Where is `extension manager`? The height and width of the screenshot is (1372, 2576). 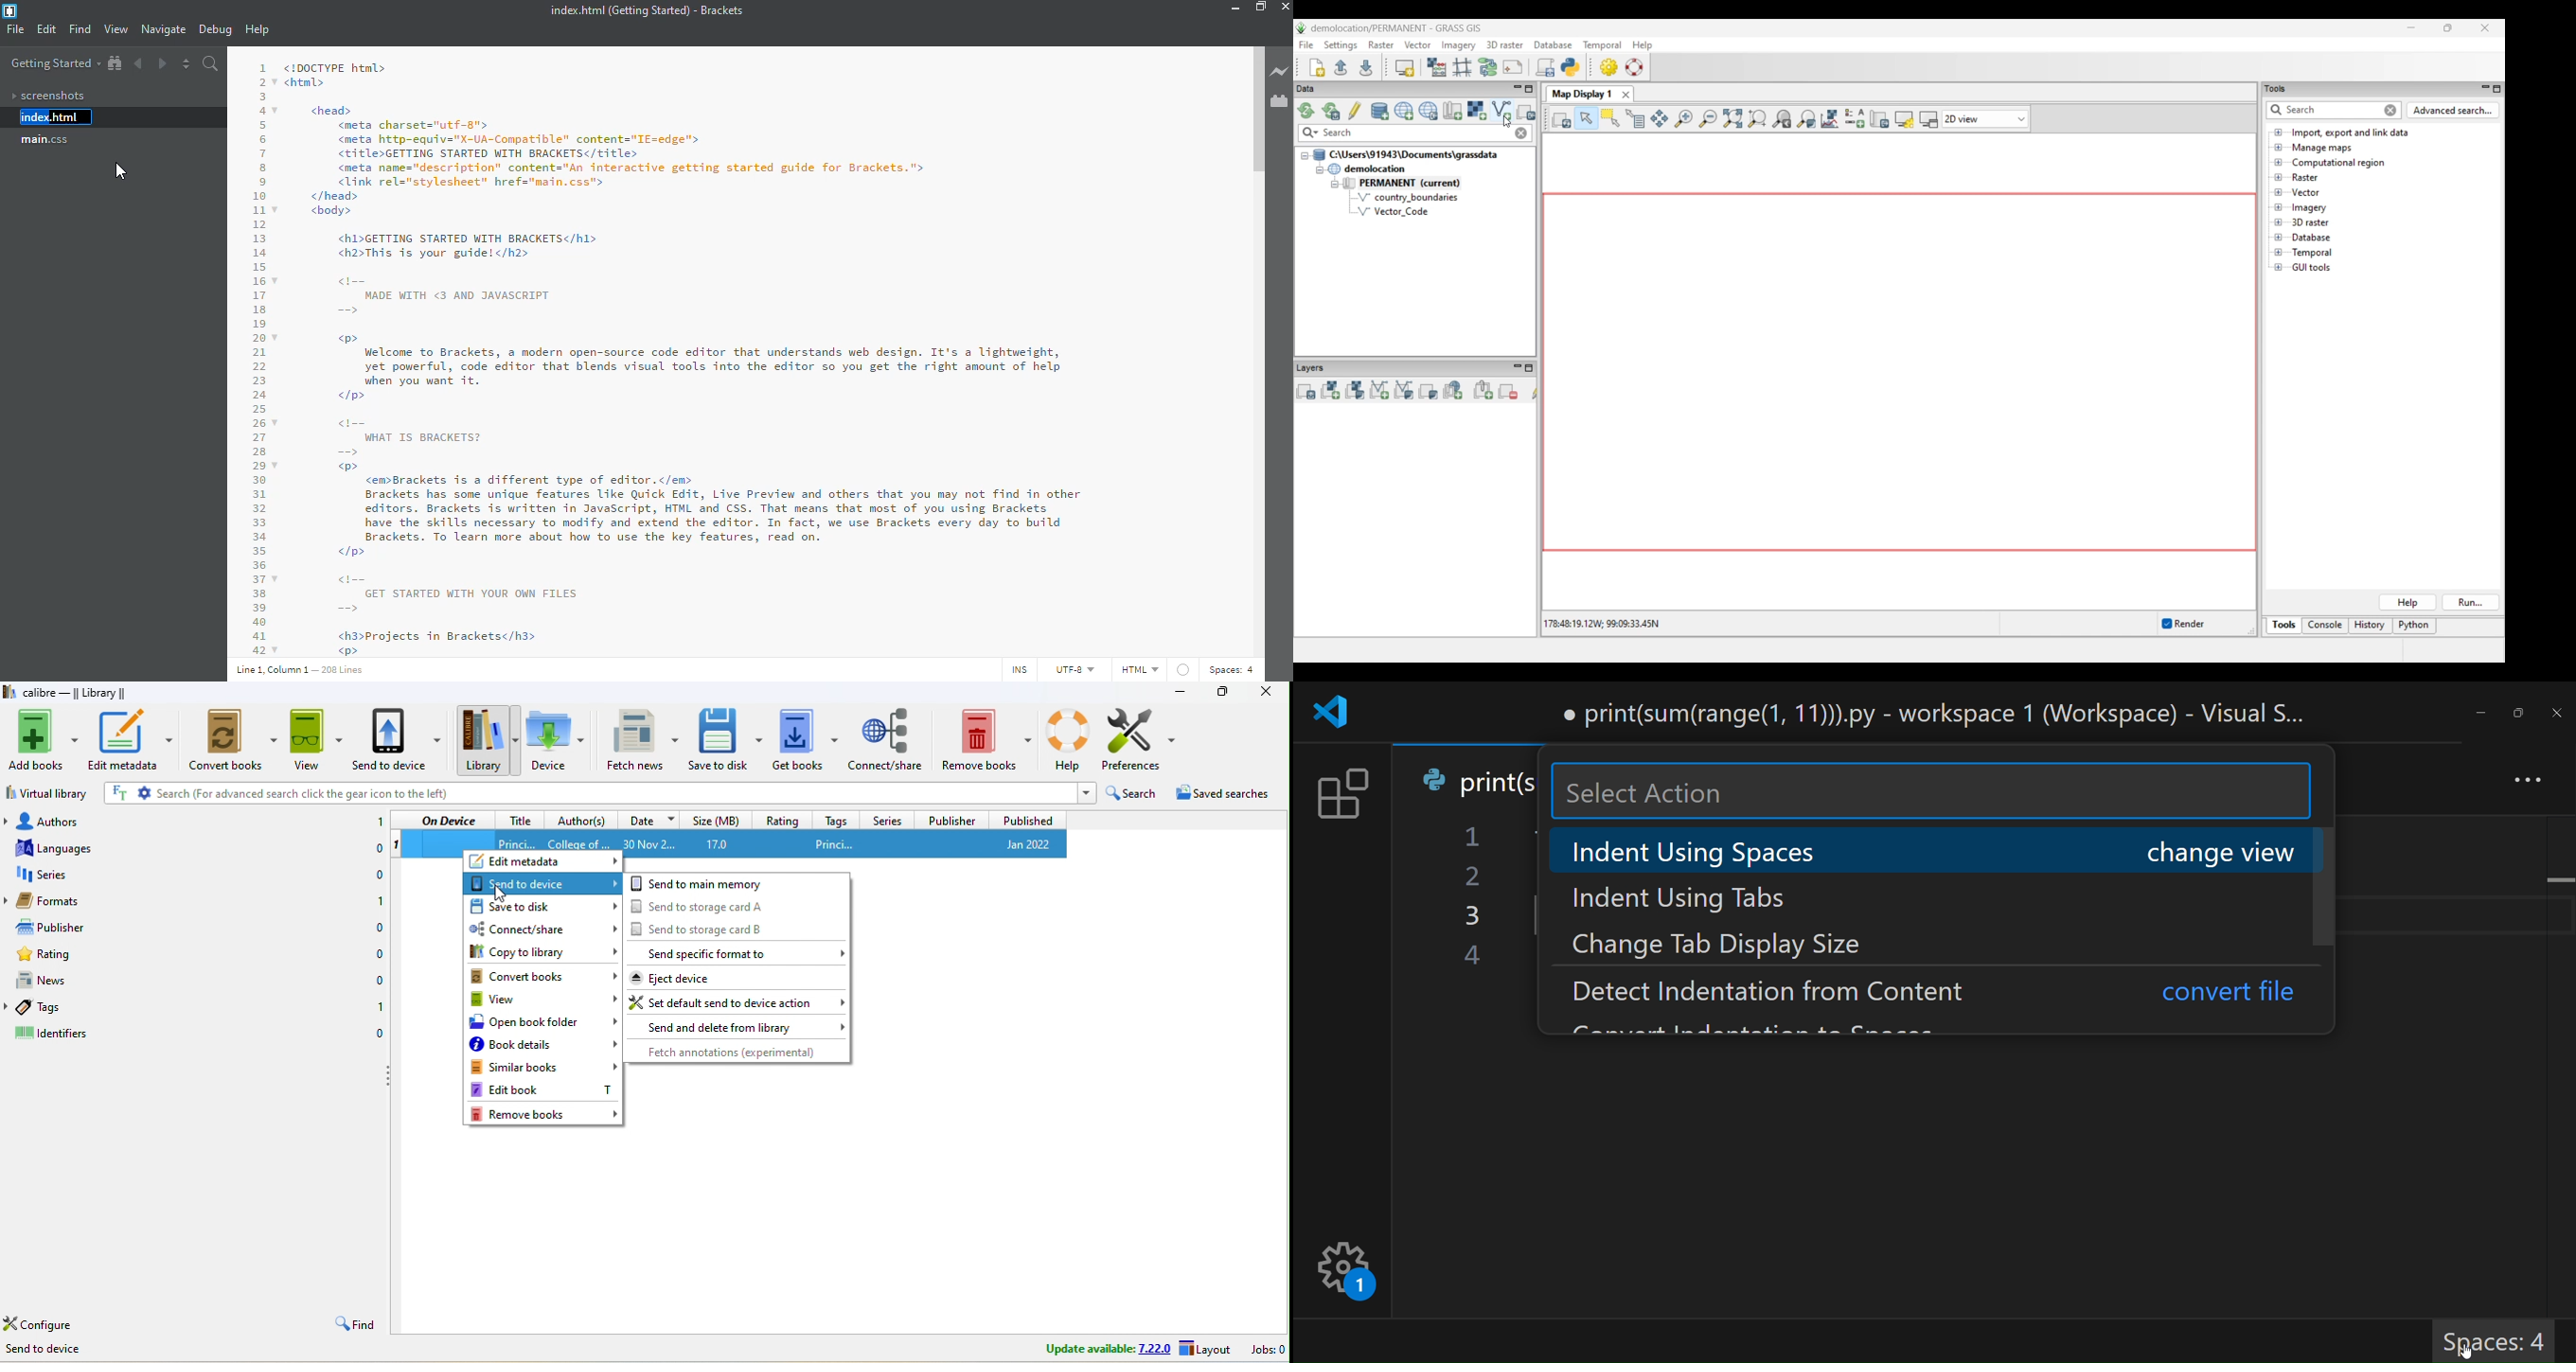 extension manager is located at coordinates (1280, 101).